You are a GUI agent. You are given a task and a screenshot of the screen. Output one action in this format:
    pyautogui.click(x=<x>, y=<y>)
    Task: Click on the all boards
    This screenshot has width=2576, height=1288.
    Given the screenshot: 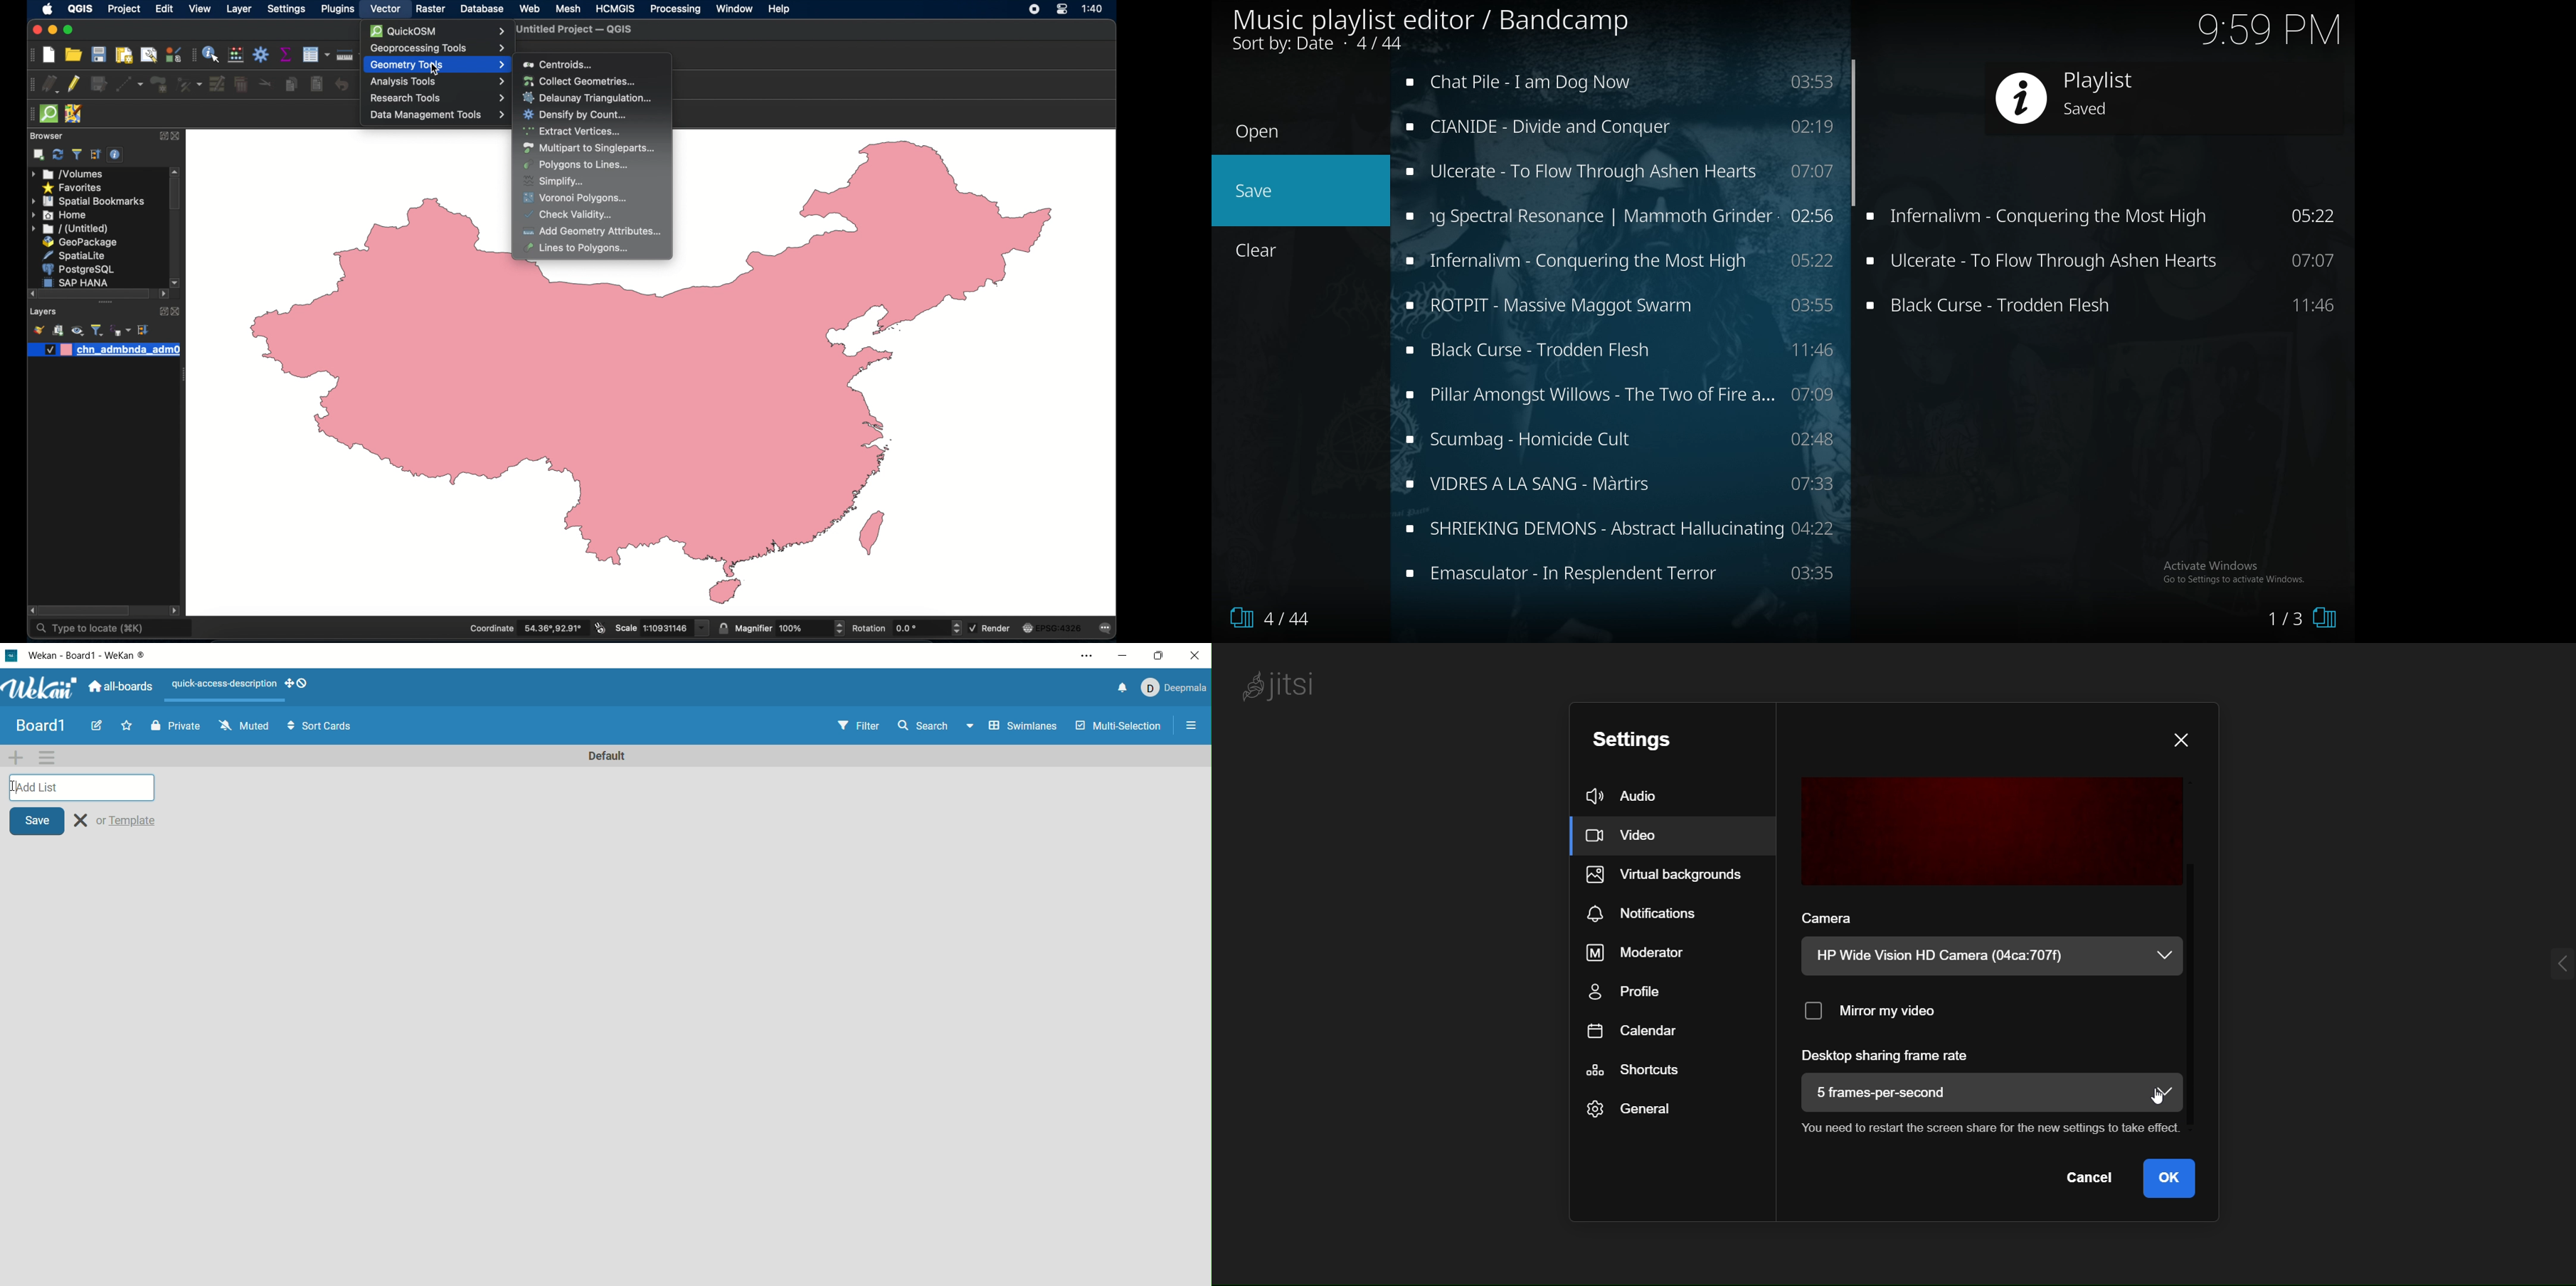 What is the action you would take?
    pyautogui.click(x=121, y=687)
    